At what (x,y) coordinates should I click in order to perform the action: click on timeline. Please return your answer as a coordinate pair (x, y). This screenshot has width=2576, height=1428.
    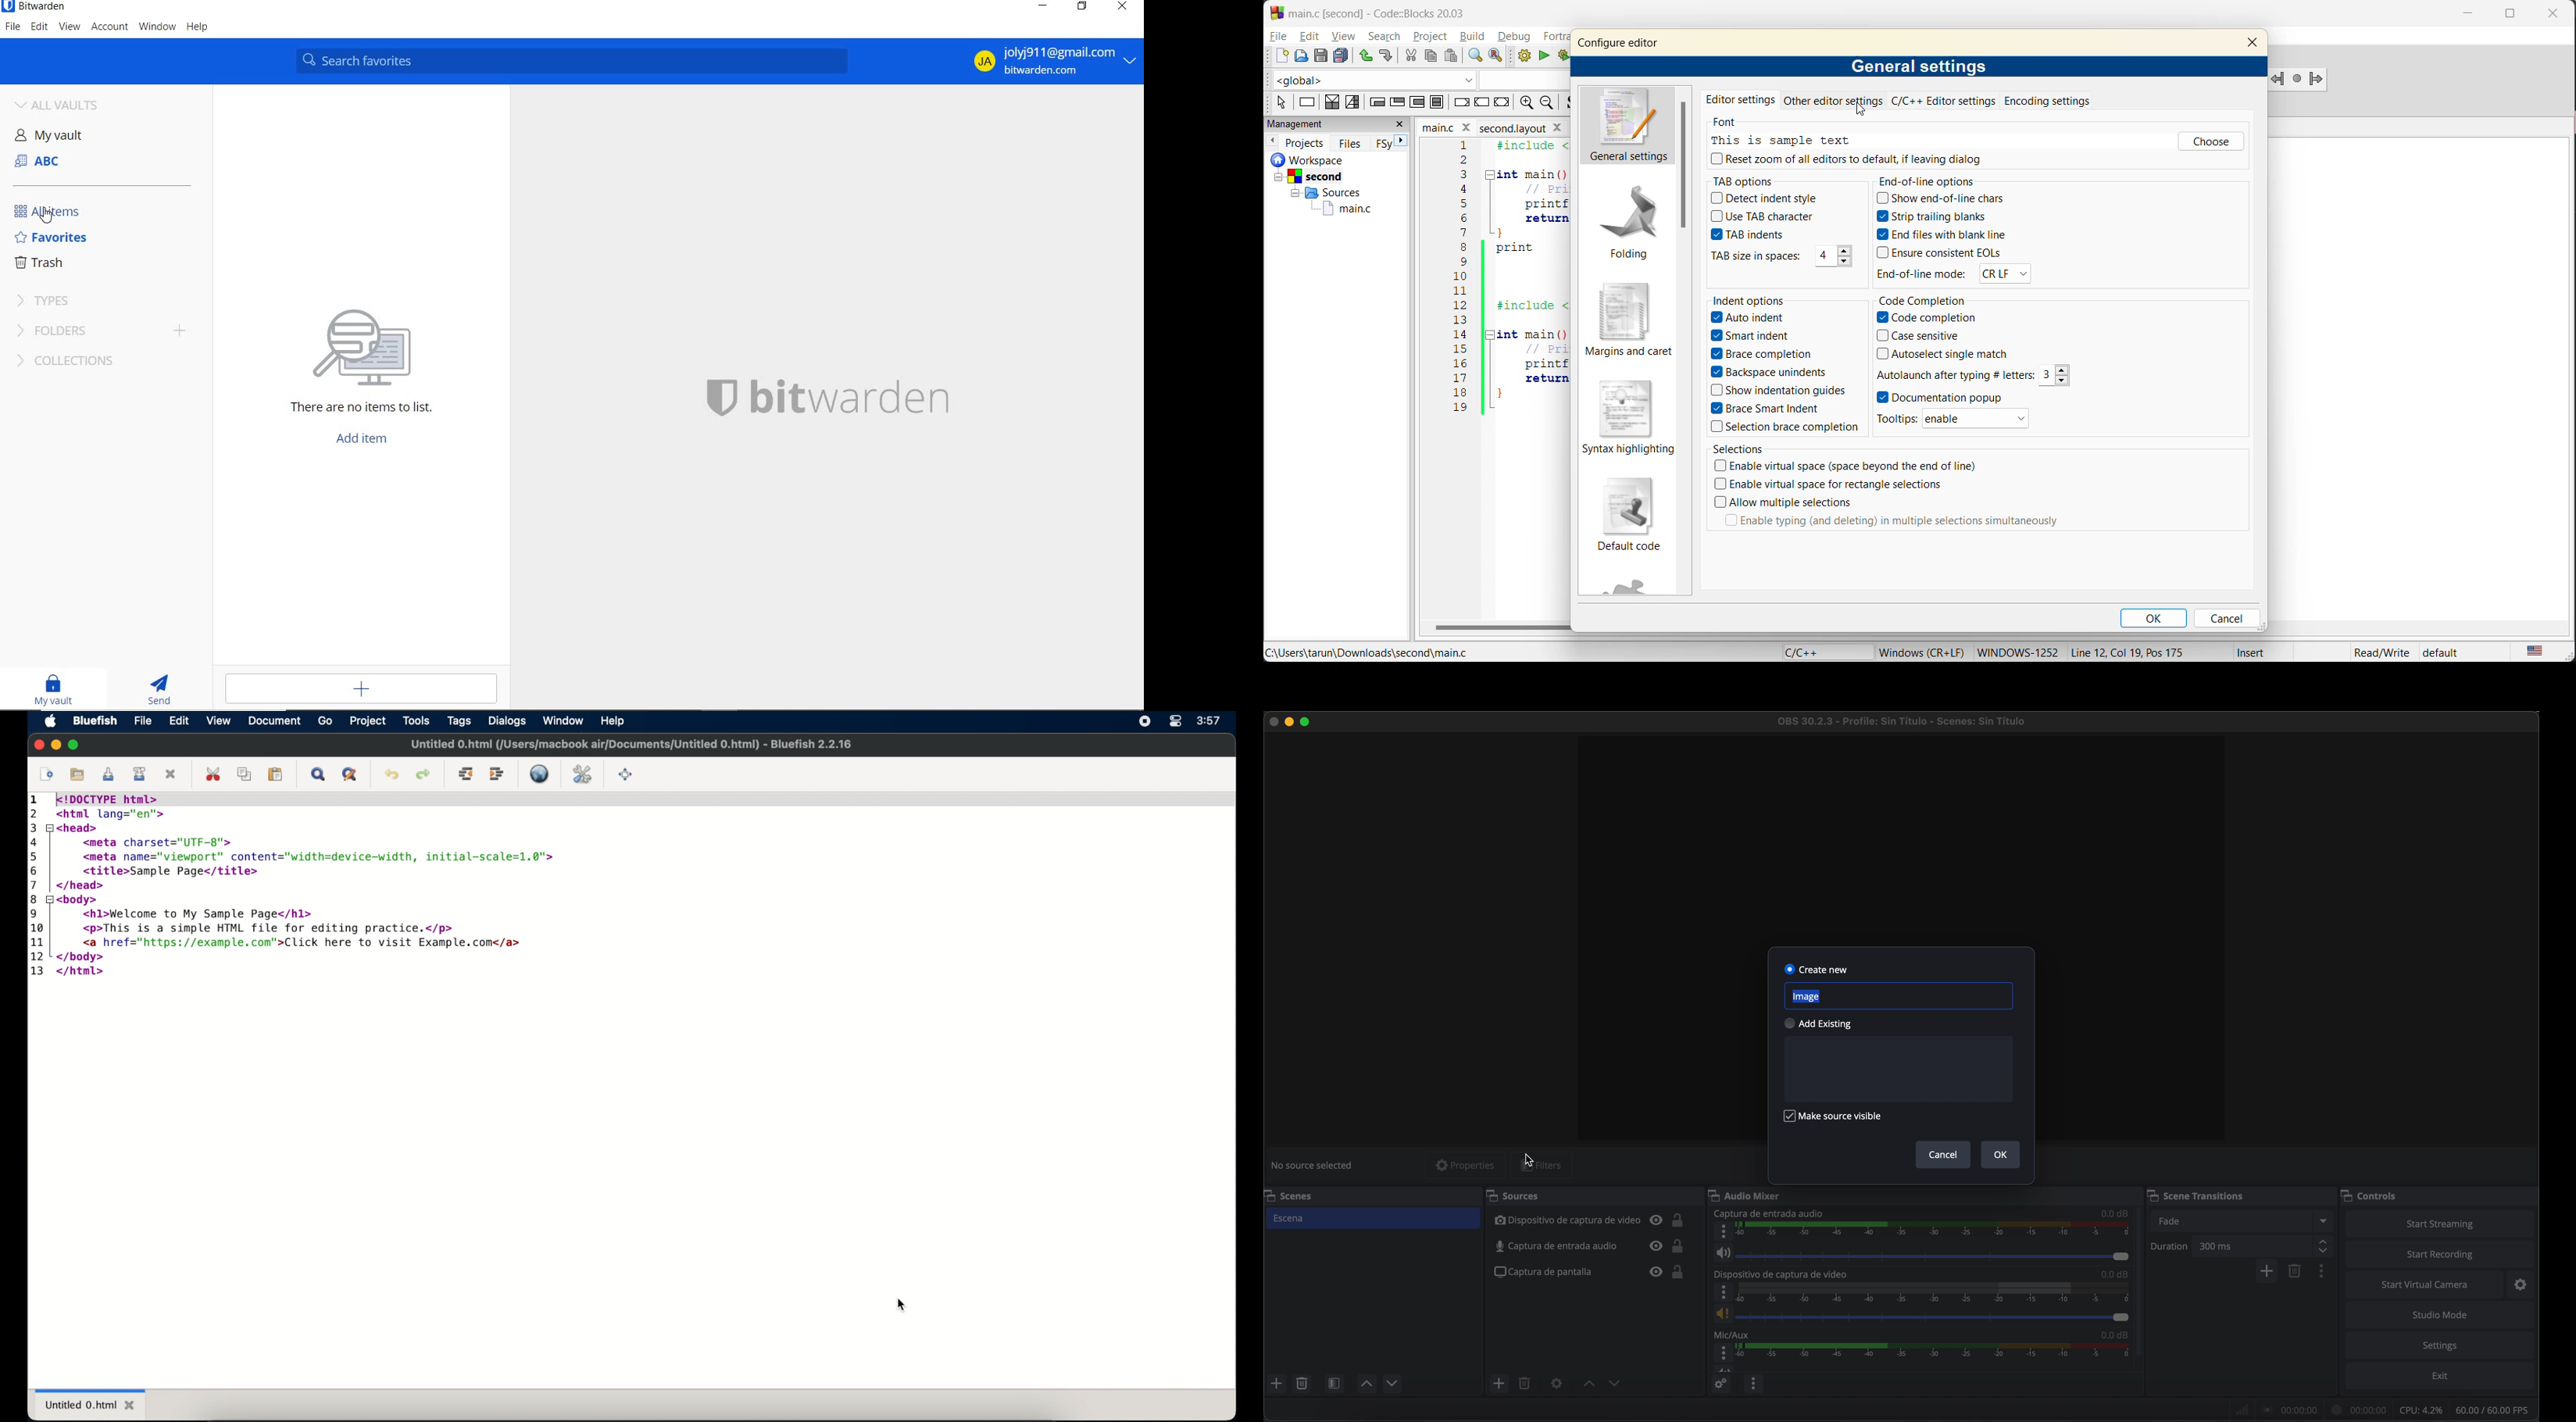
    Looking at the image, I should click on (1936, 1351).